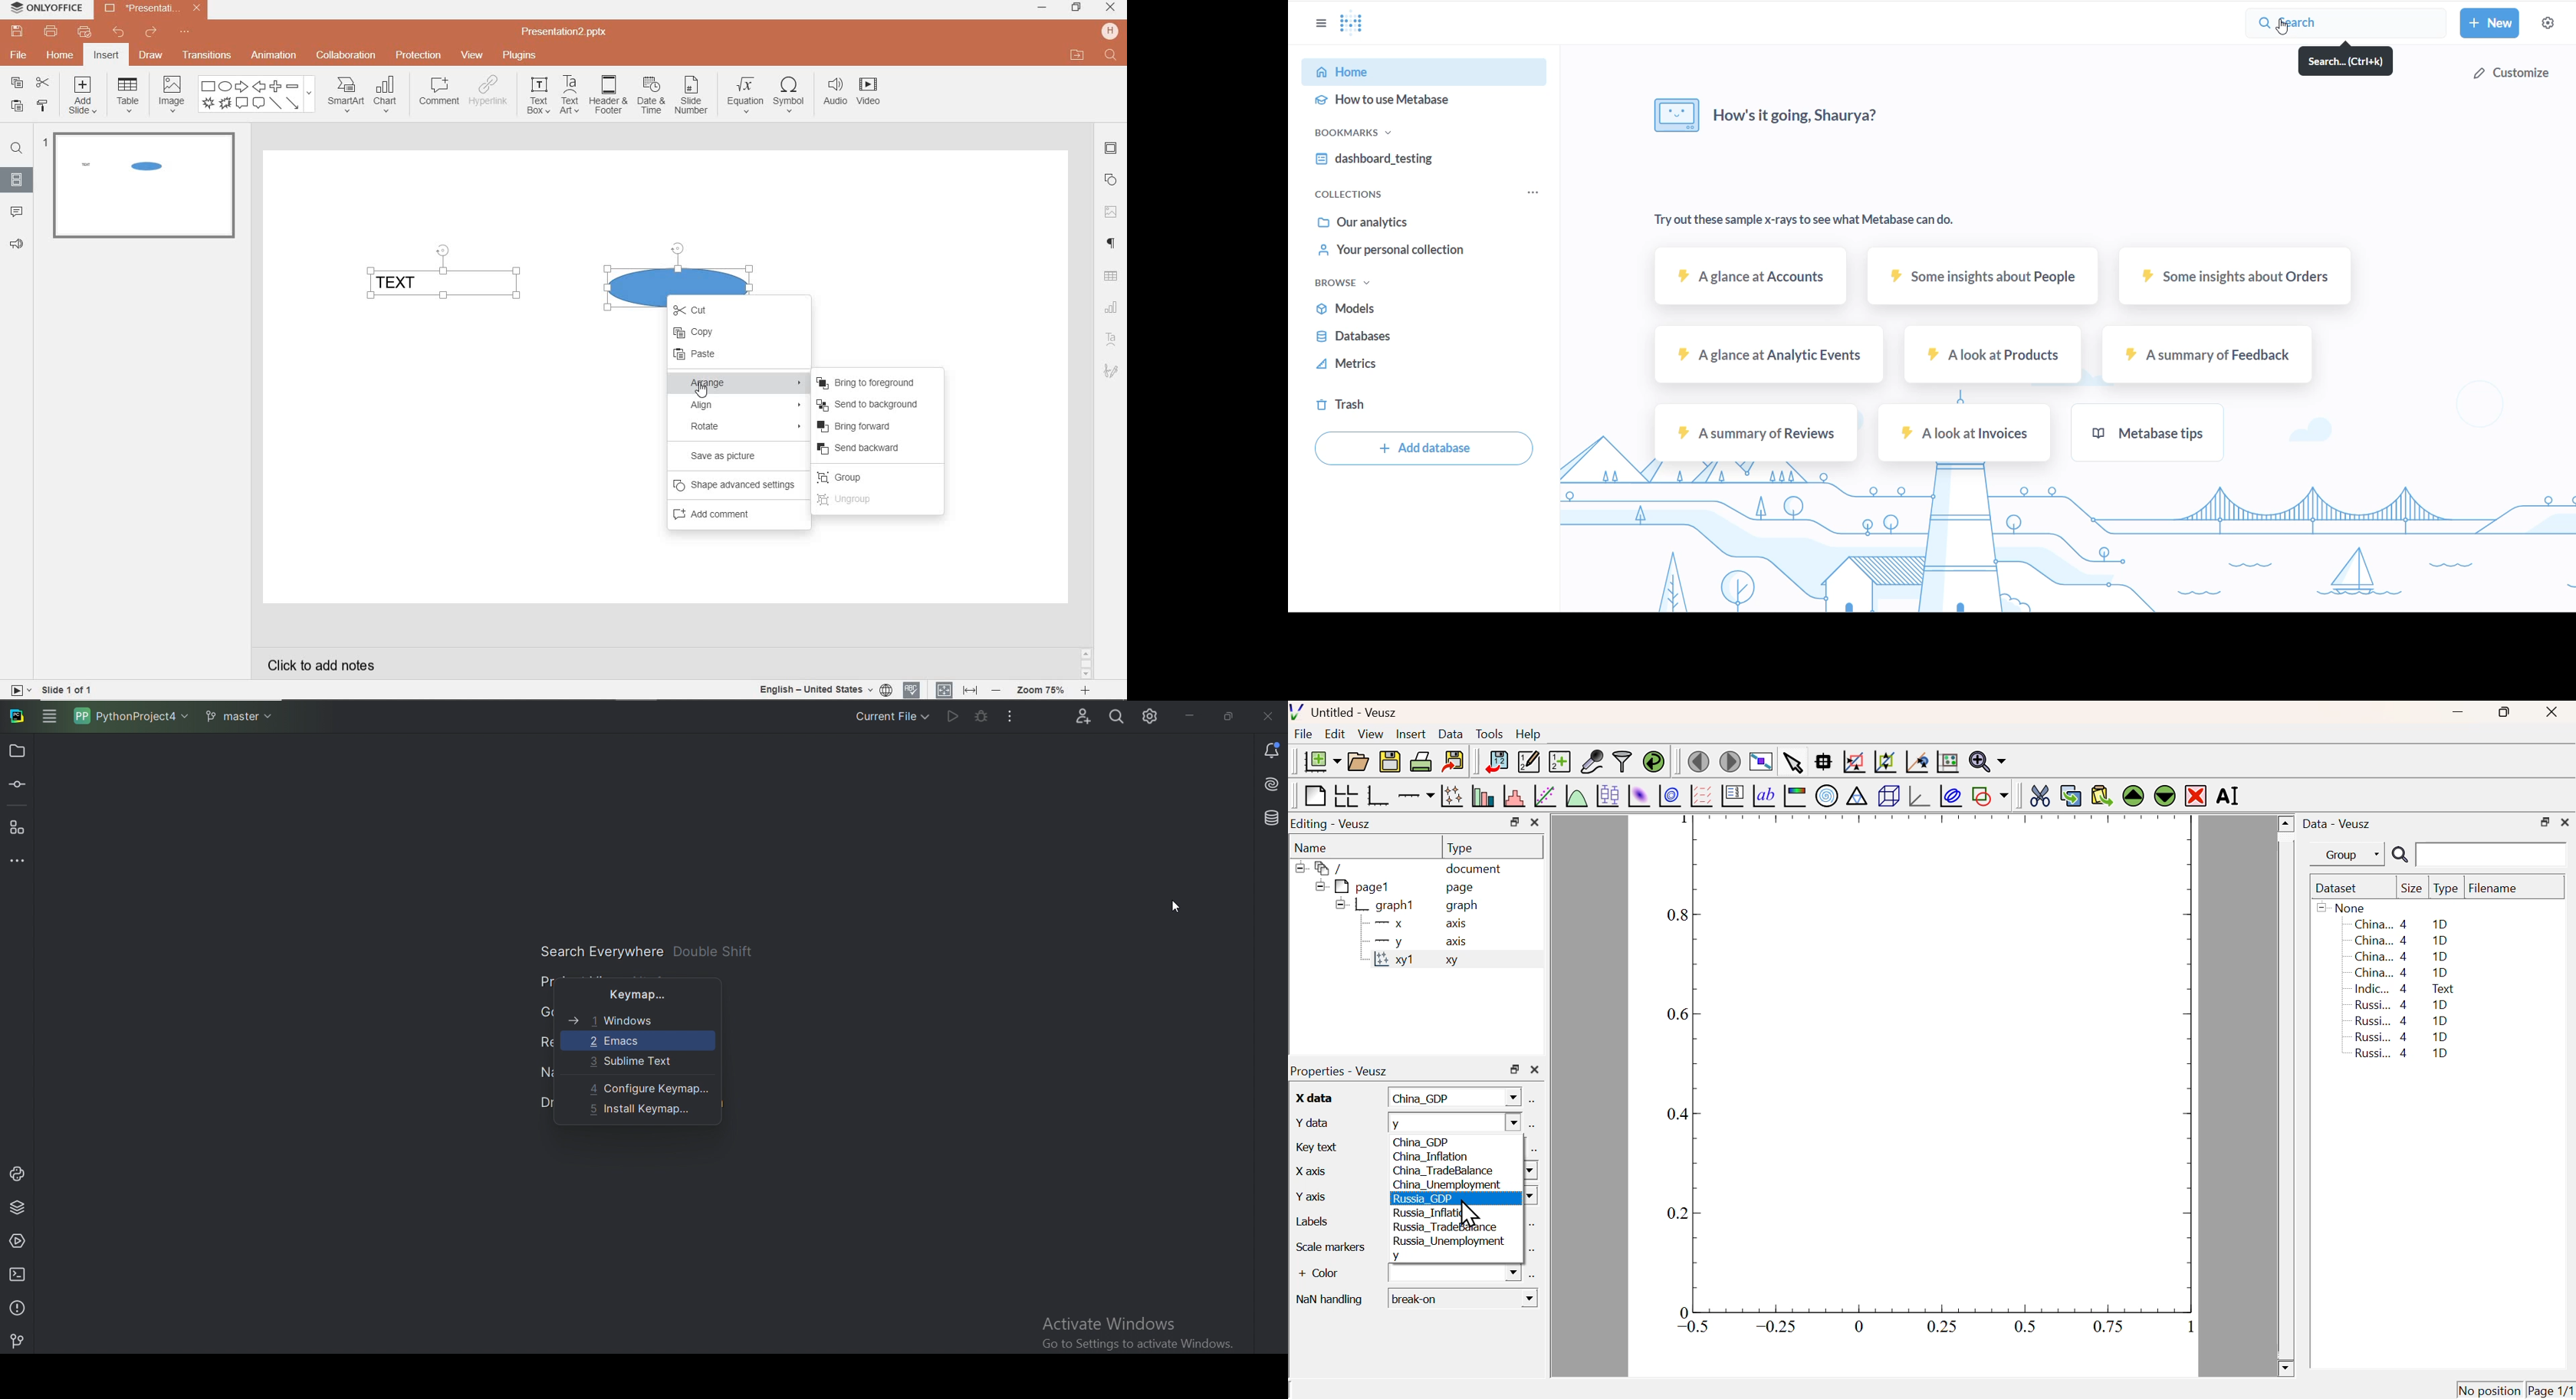  What do you see at coordinates (1731, 795) in the screenshot?
I see `Plot Key` at bounding box center [1731, 795].